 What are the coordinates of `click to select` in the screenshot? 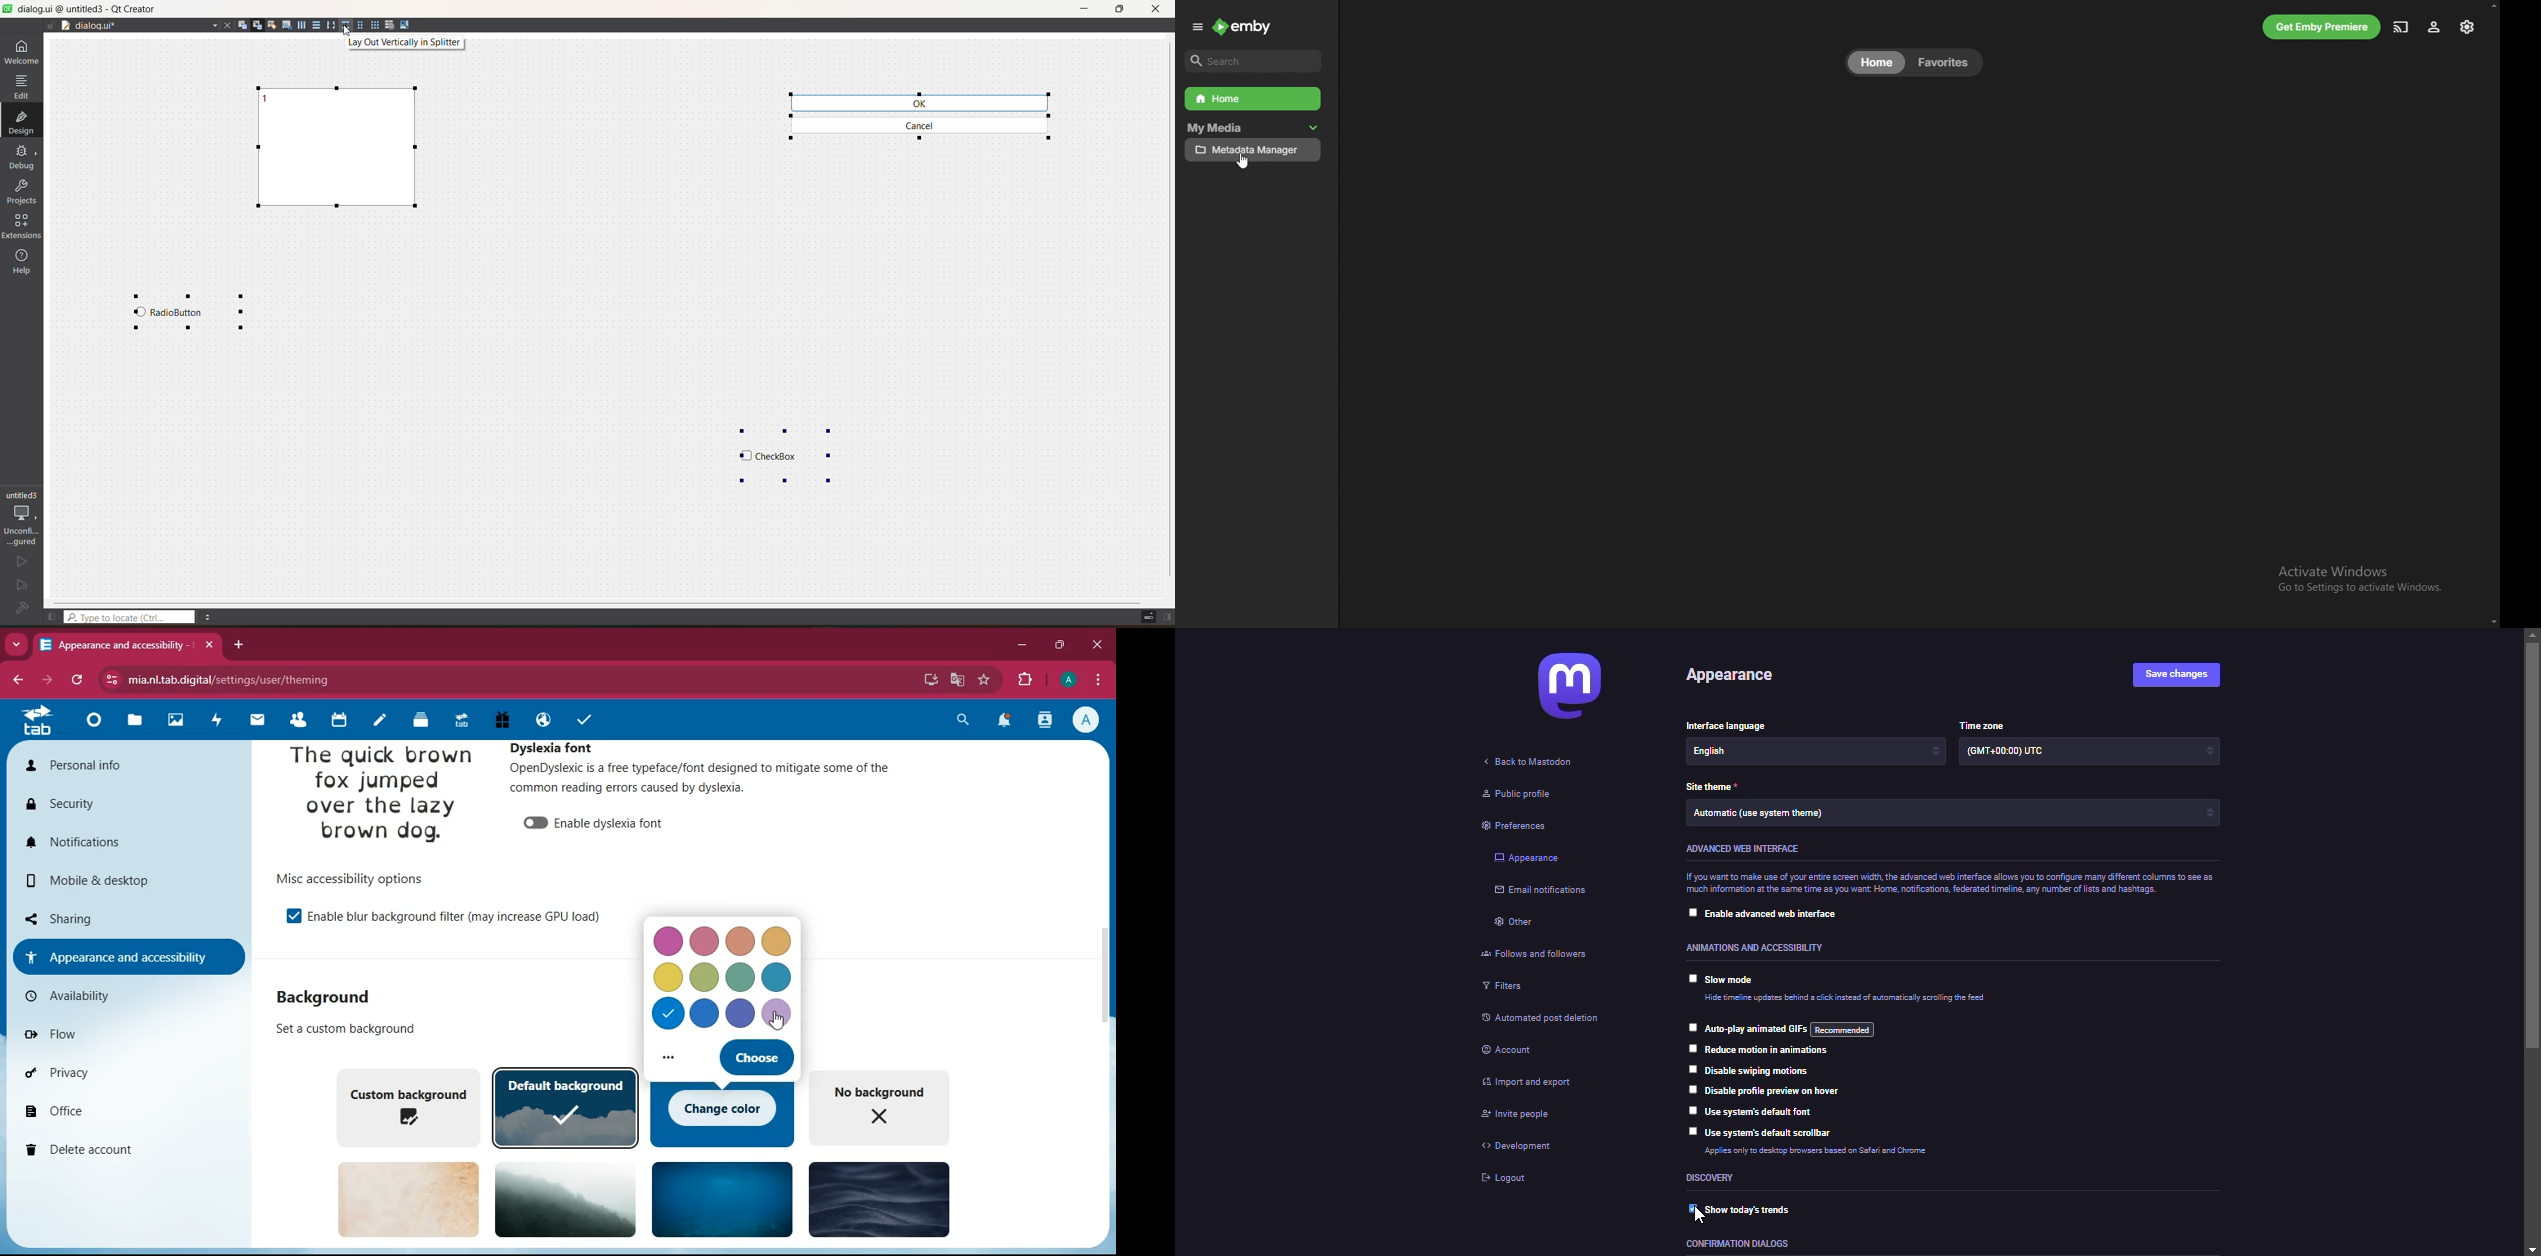 It's located at (1690, 1132).